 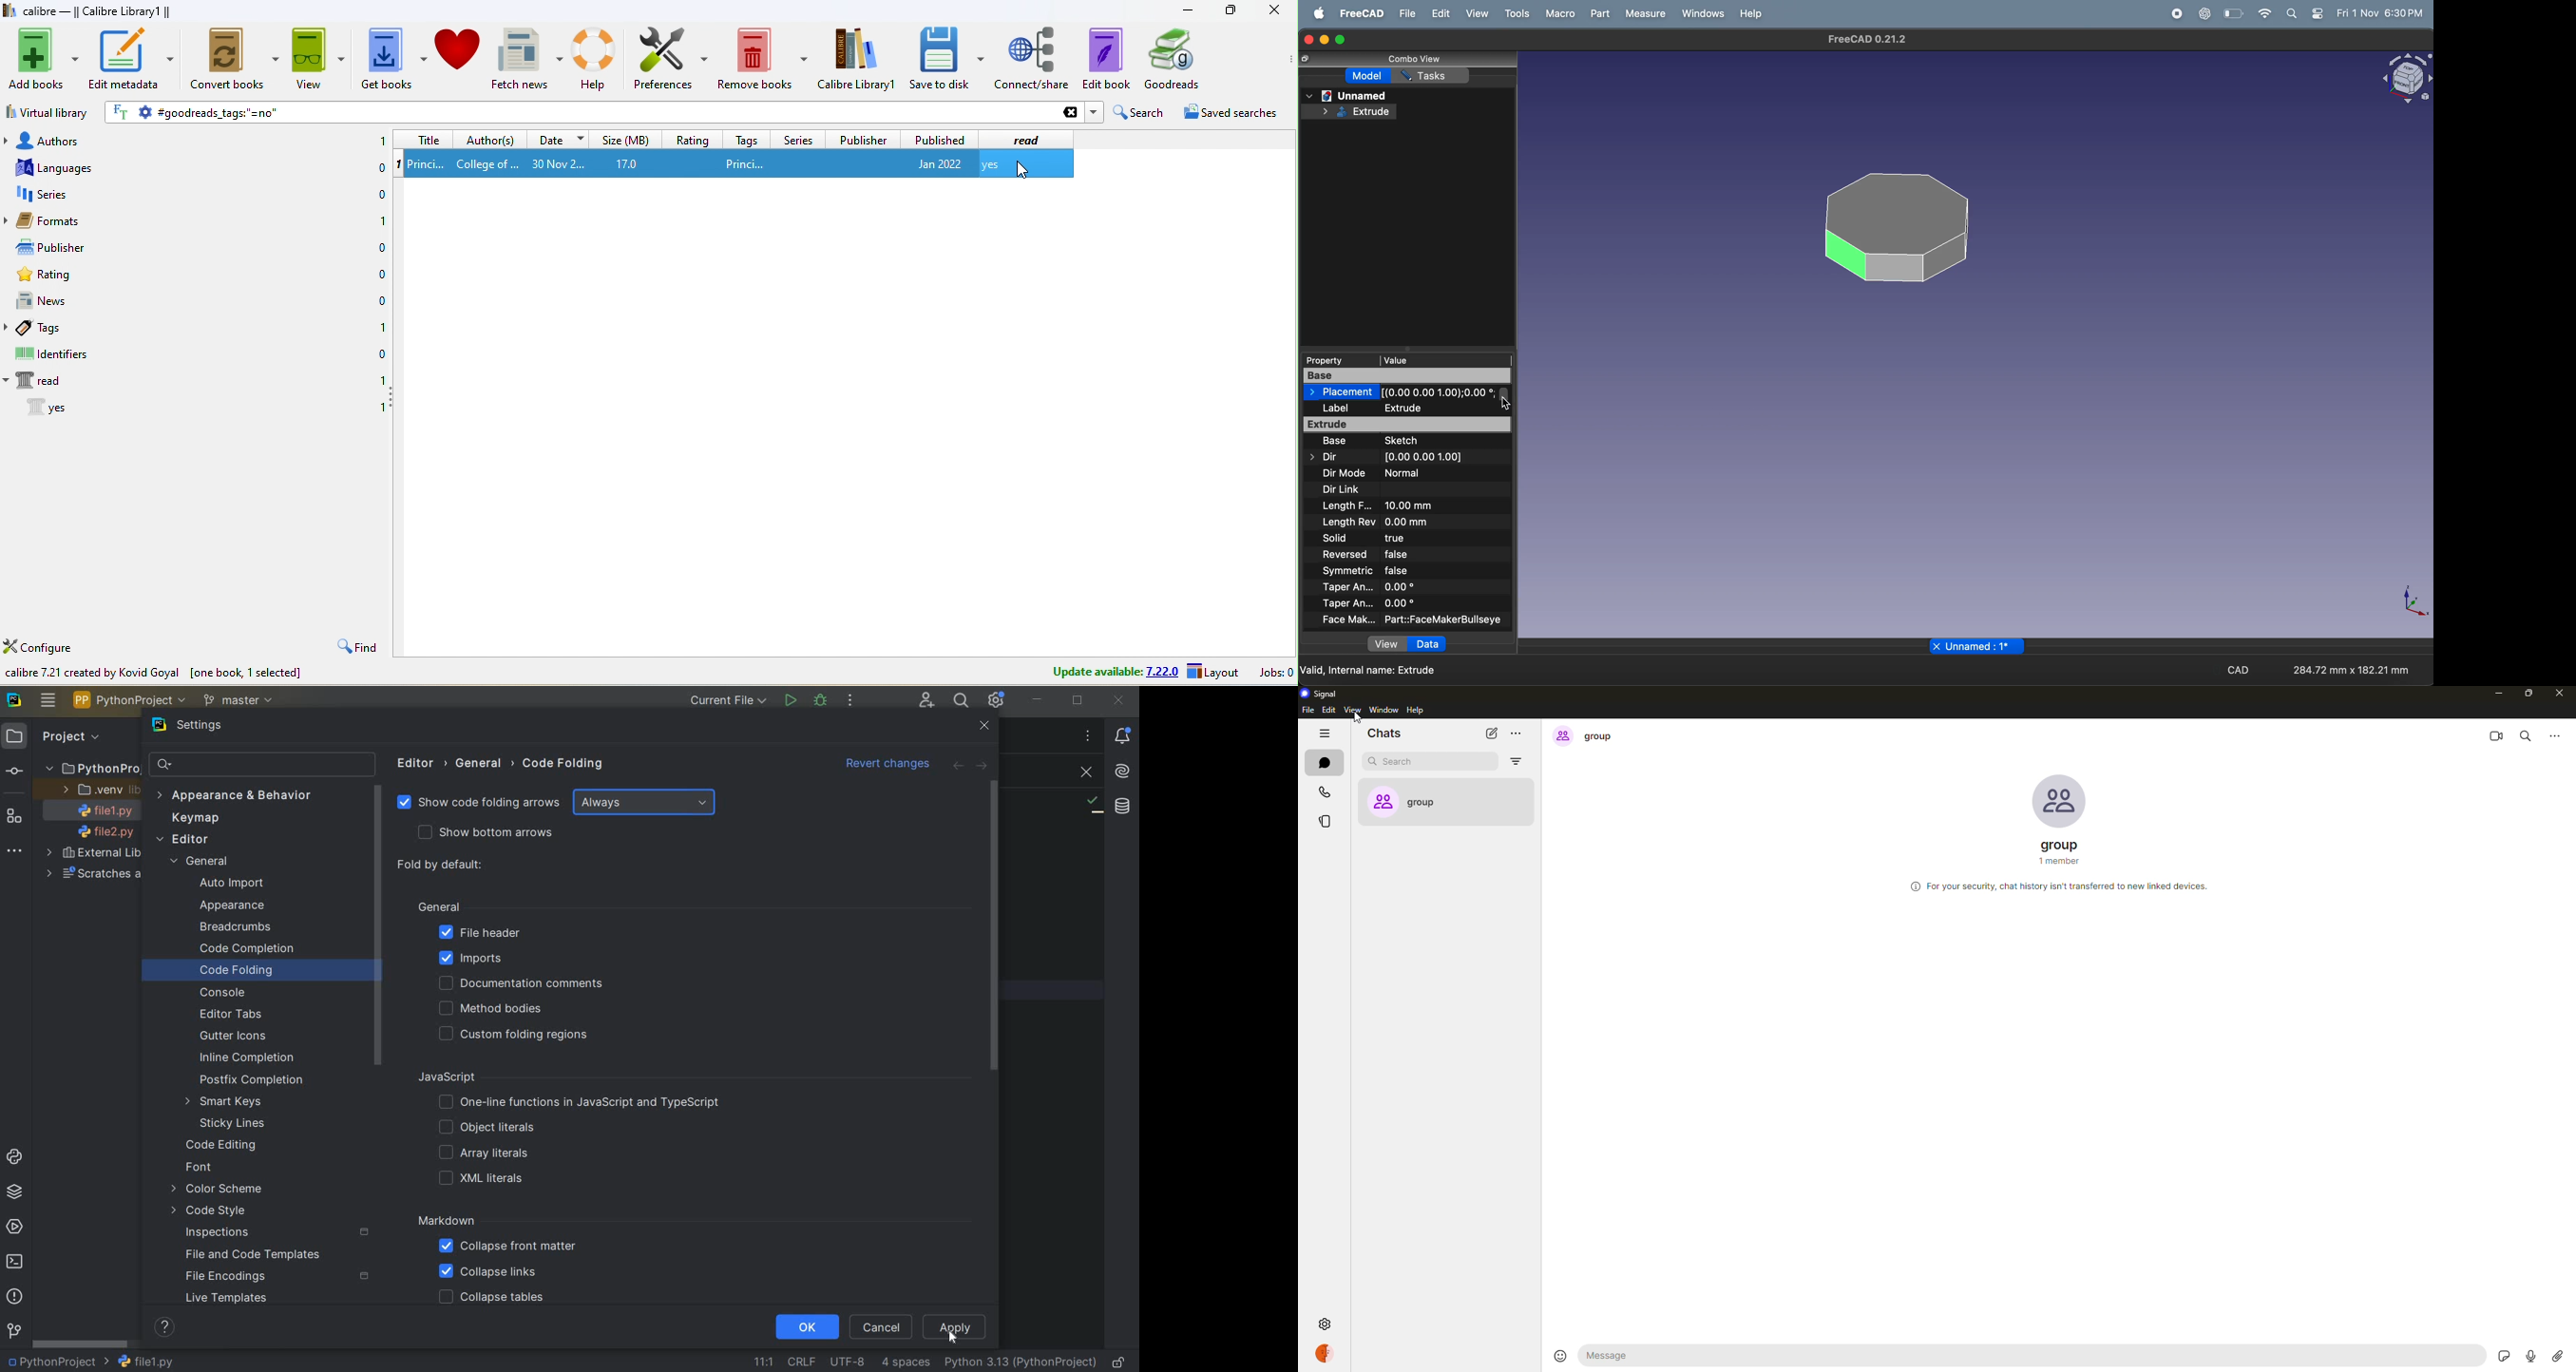 What do you see at coordinates (42, 381) in the screenshot?
I see `read` at bounding box center [42, 381].